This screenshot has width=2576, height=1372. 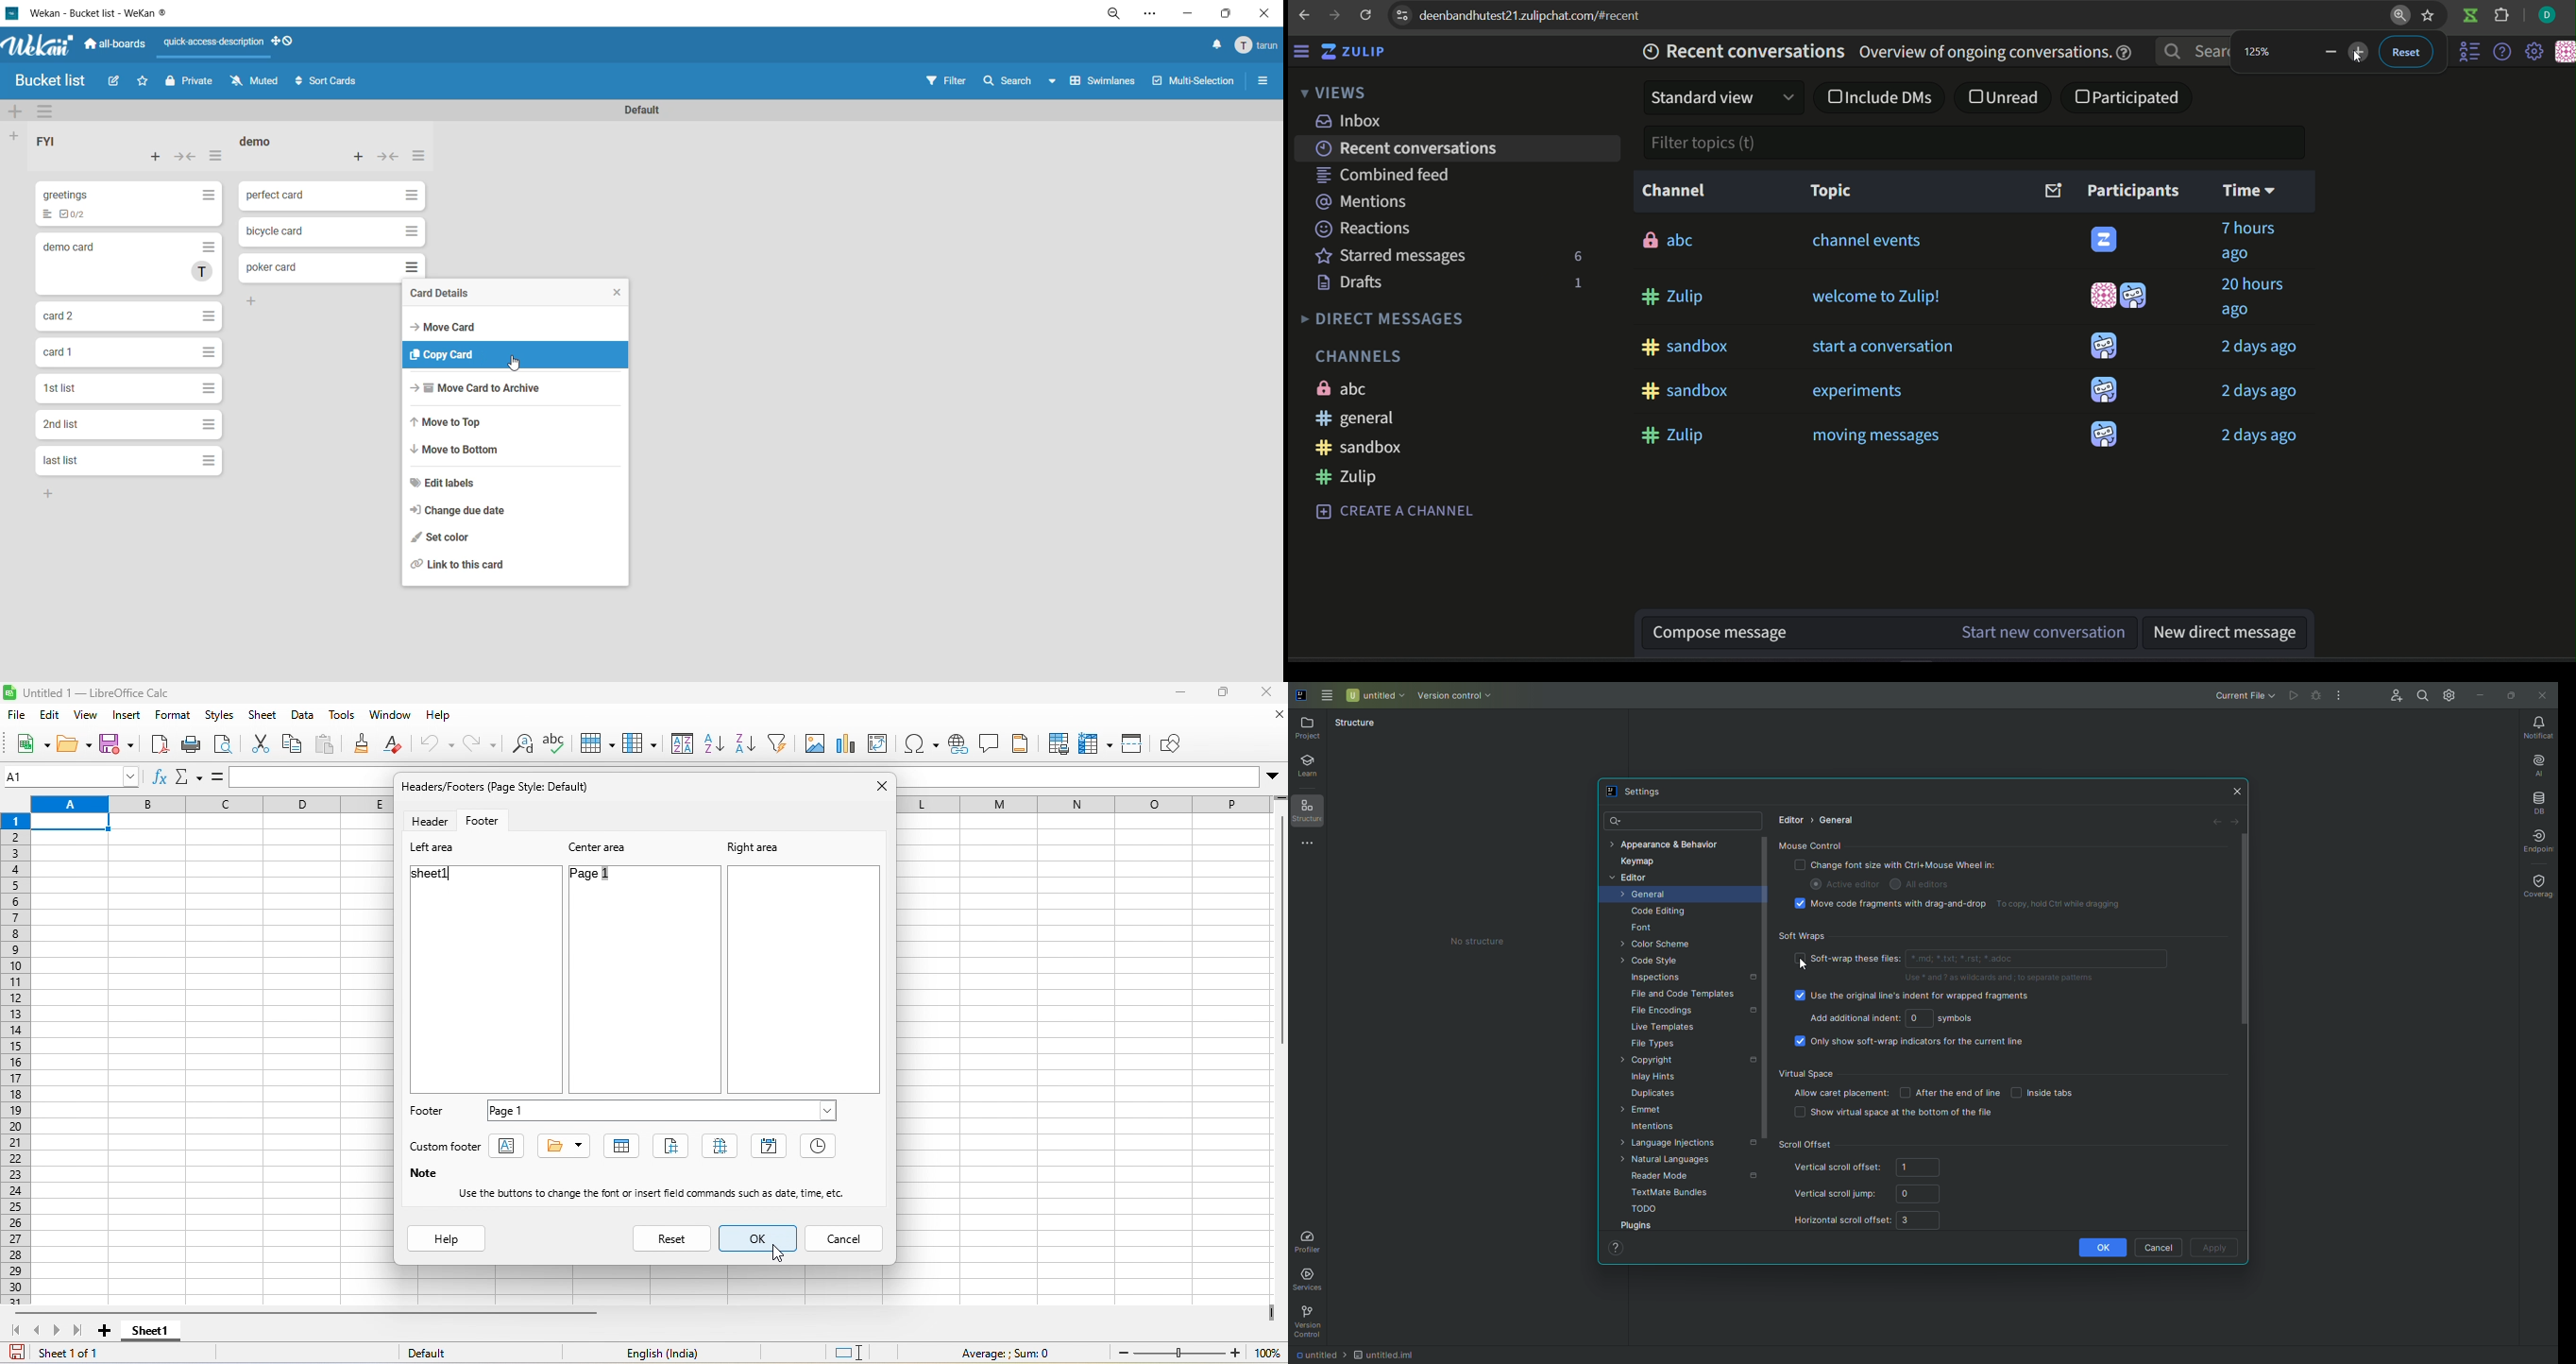 I want to click on perfect card, so click(x=277, y=195).